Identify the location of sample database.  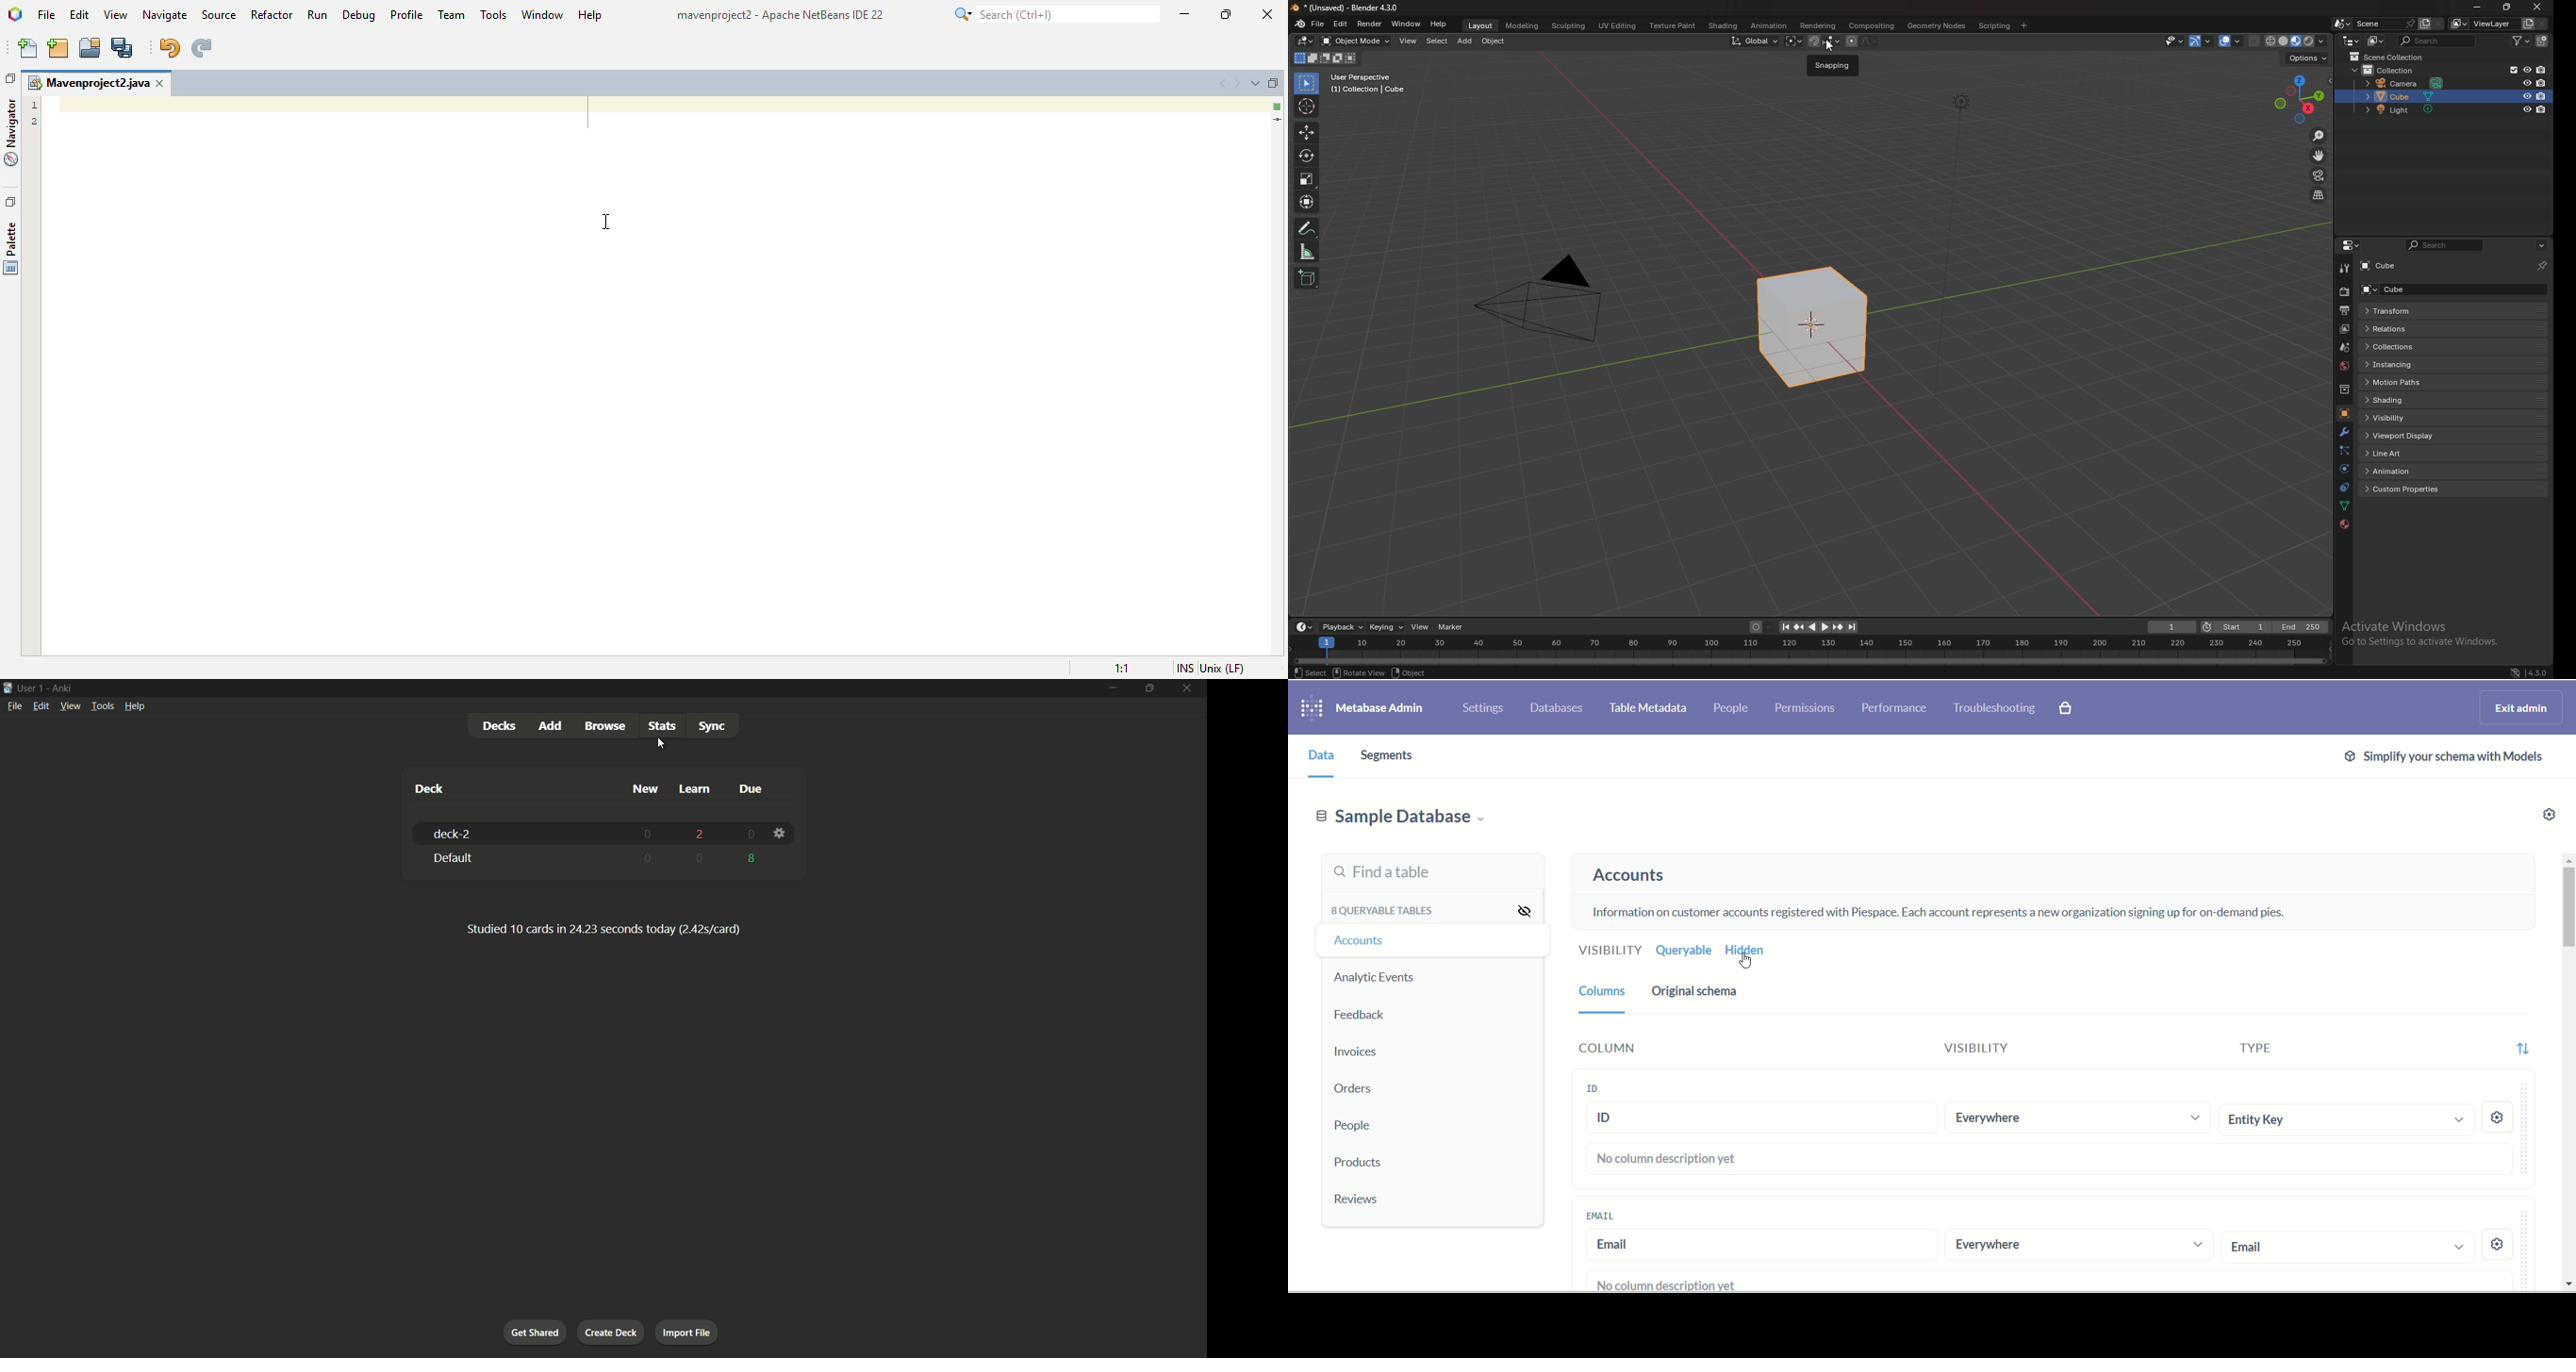
(1417, 821).